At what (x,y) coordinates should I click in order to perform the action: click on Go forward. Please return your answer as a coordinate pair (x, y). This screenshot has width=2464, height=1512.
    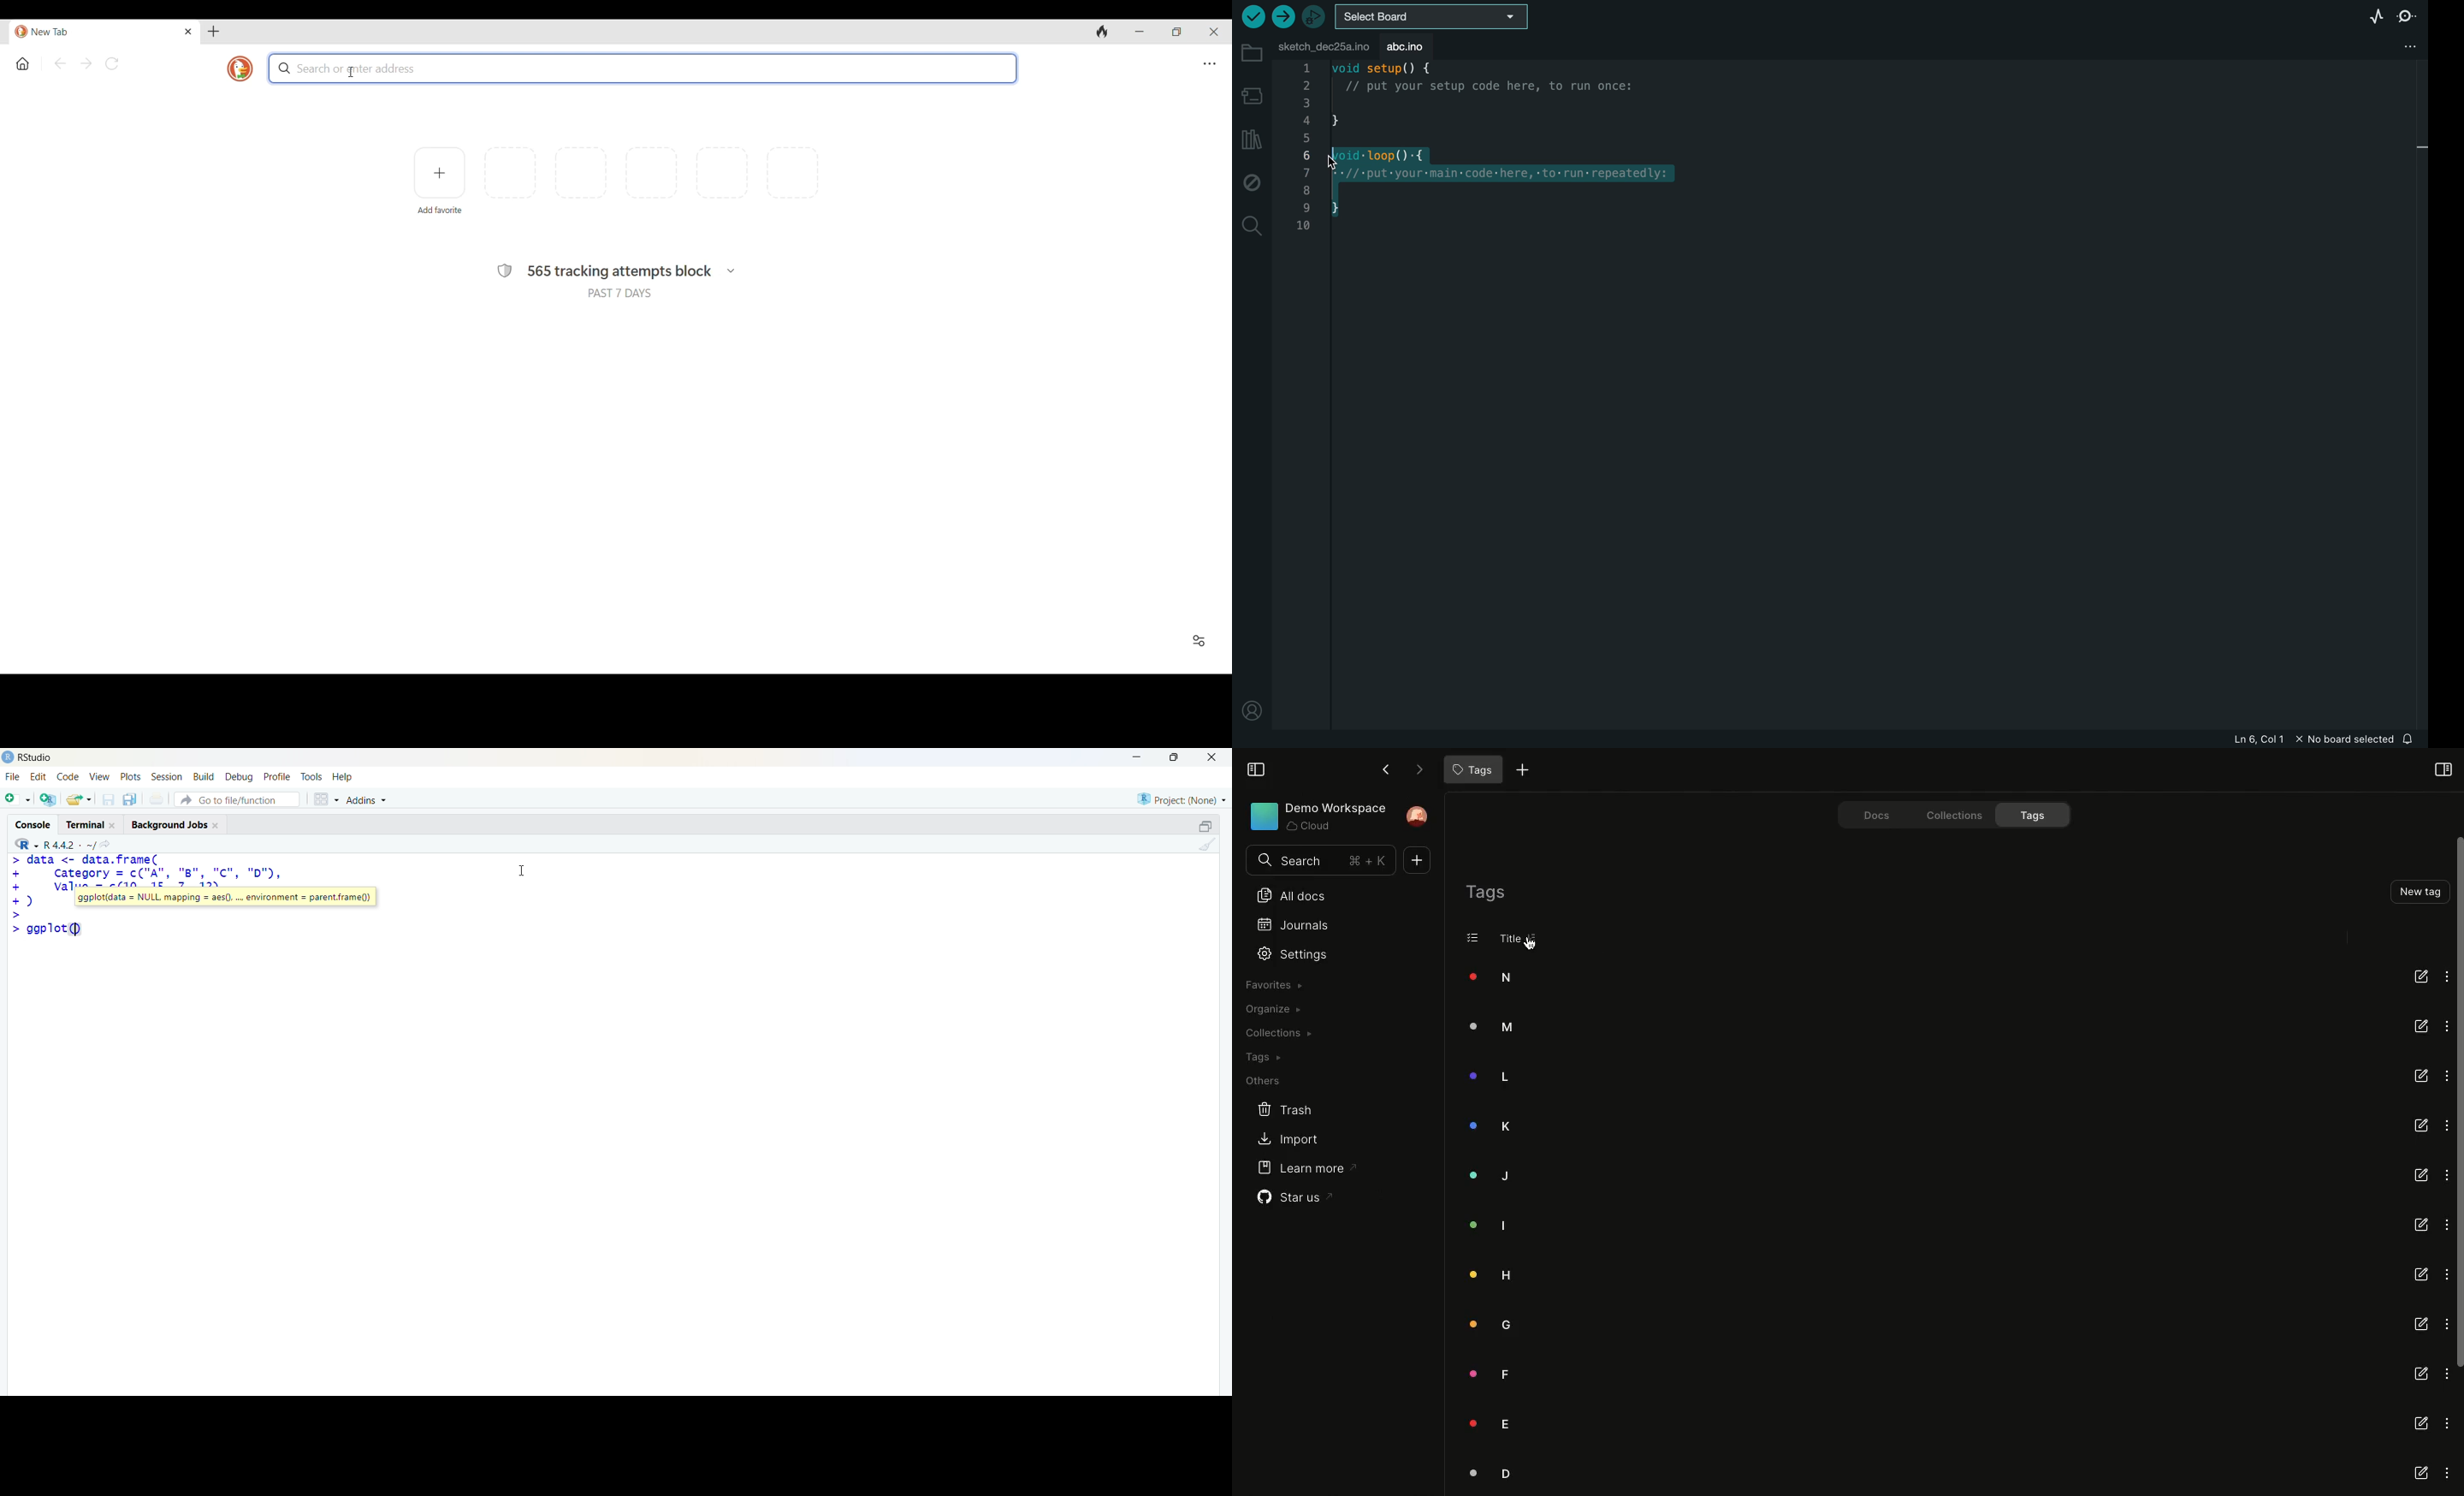
    Looking at the image, I should click on (86, 64).